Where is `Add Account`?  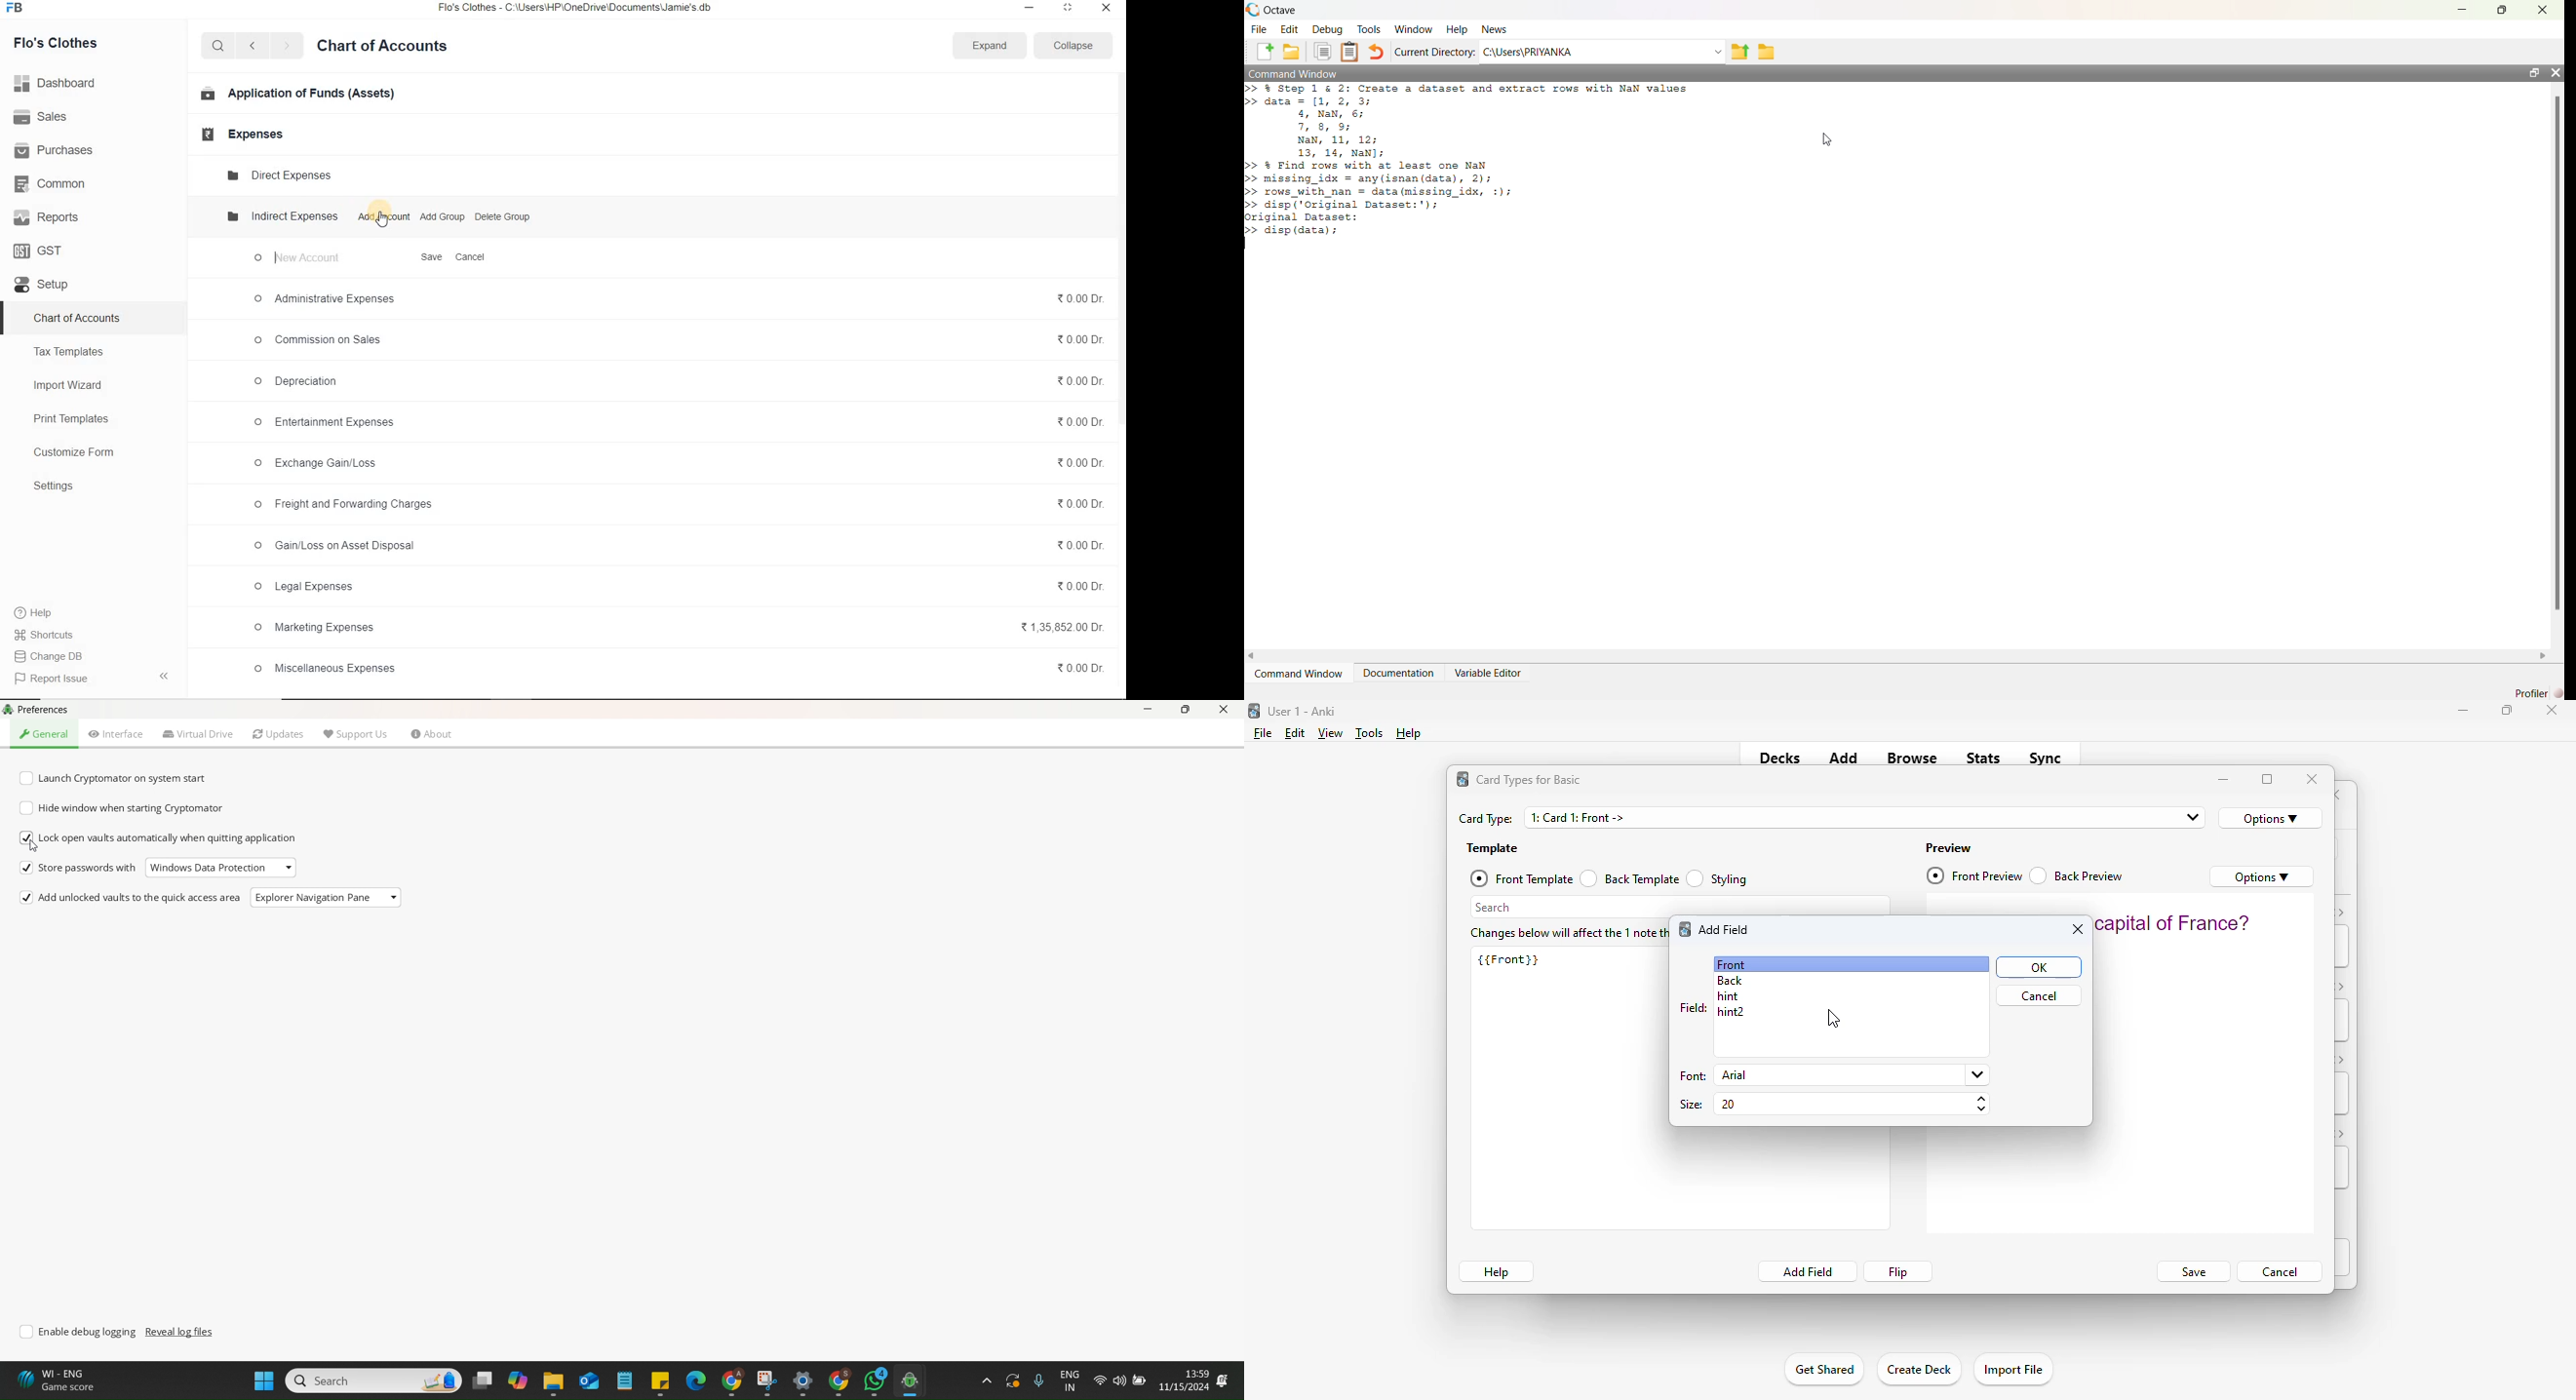 Add Account is located at coordinates (382, 217).